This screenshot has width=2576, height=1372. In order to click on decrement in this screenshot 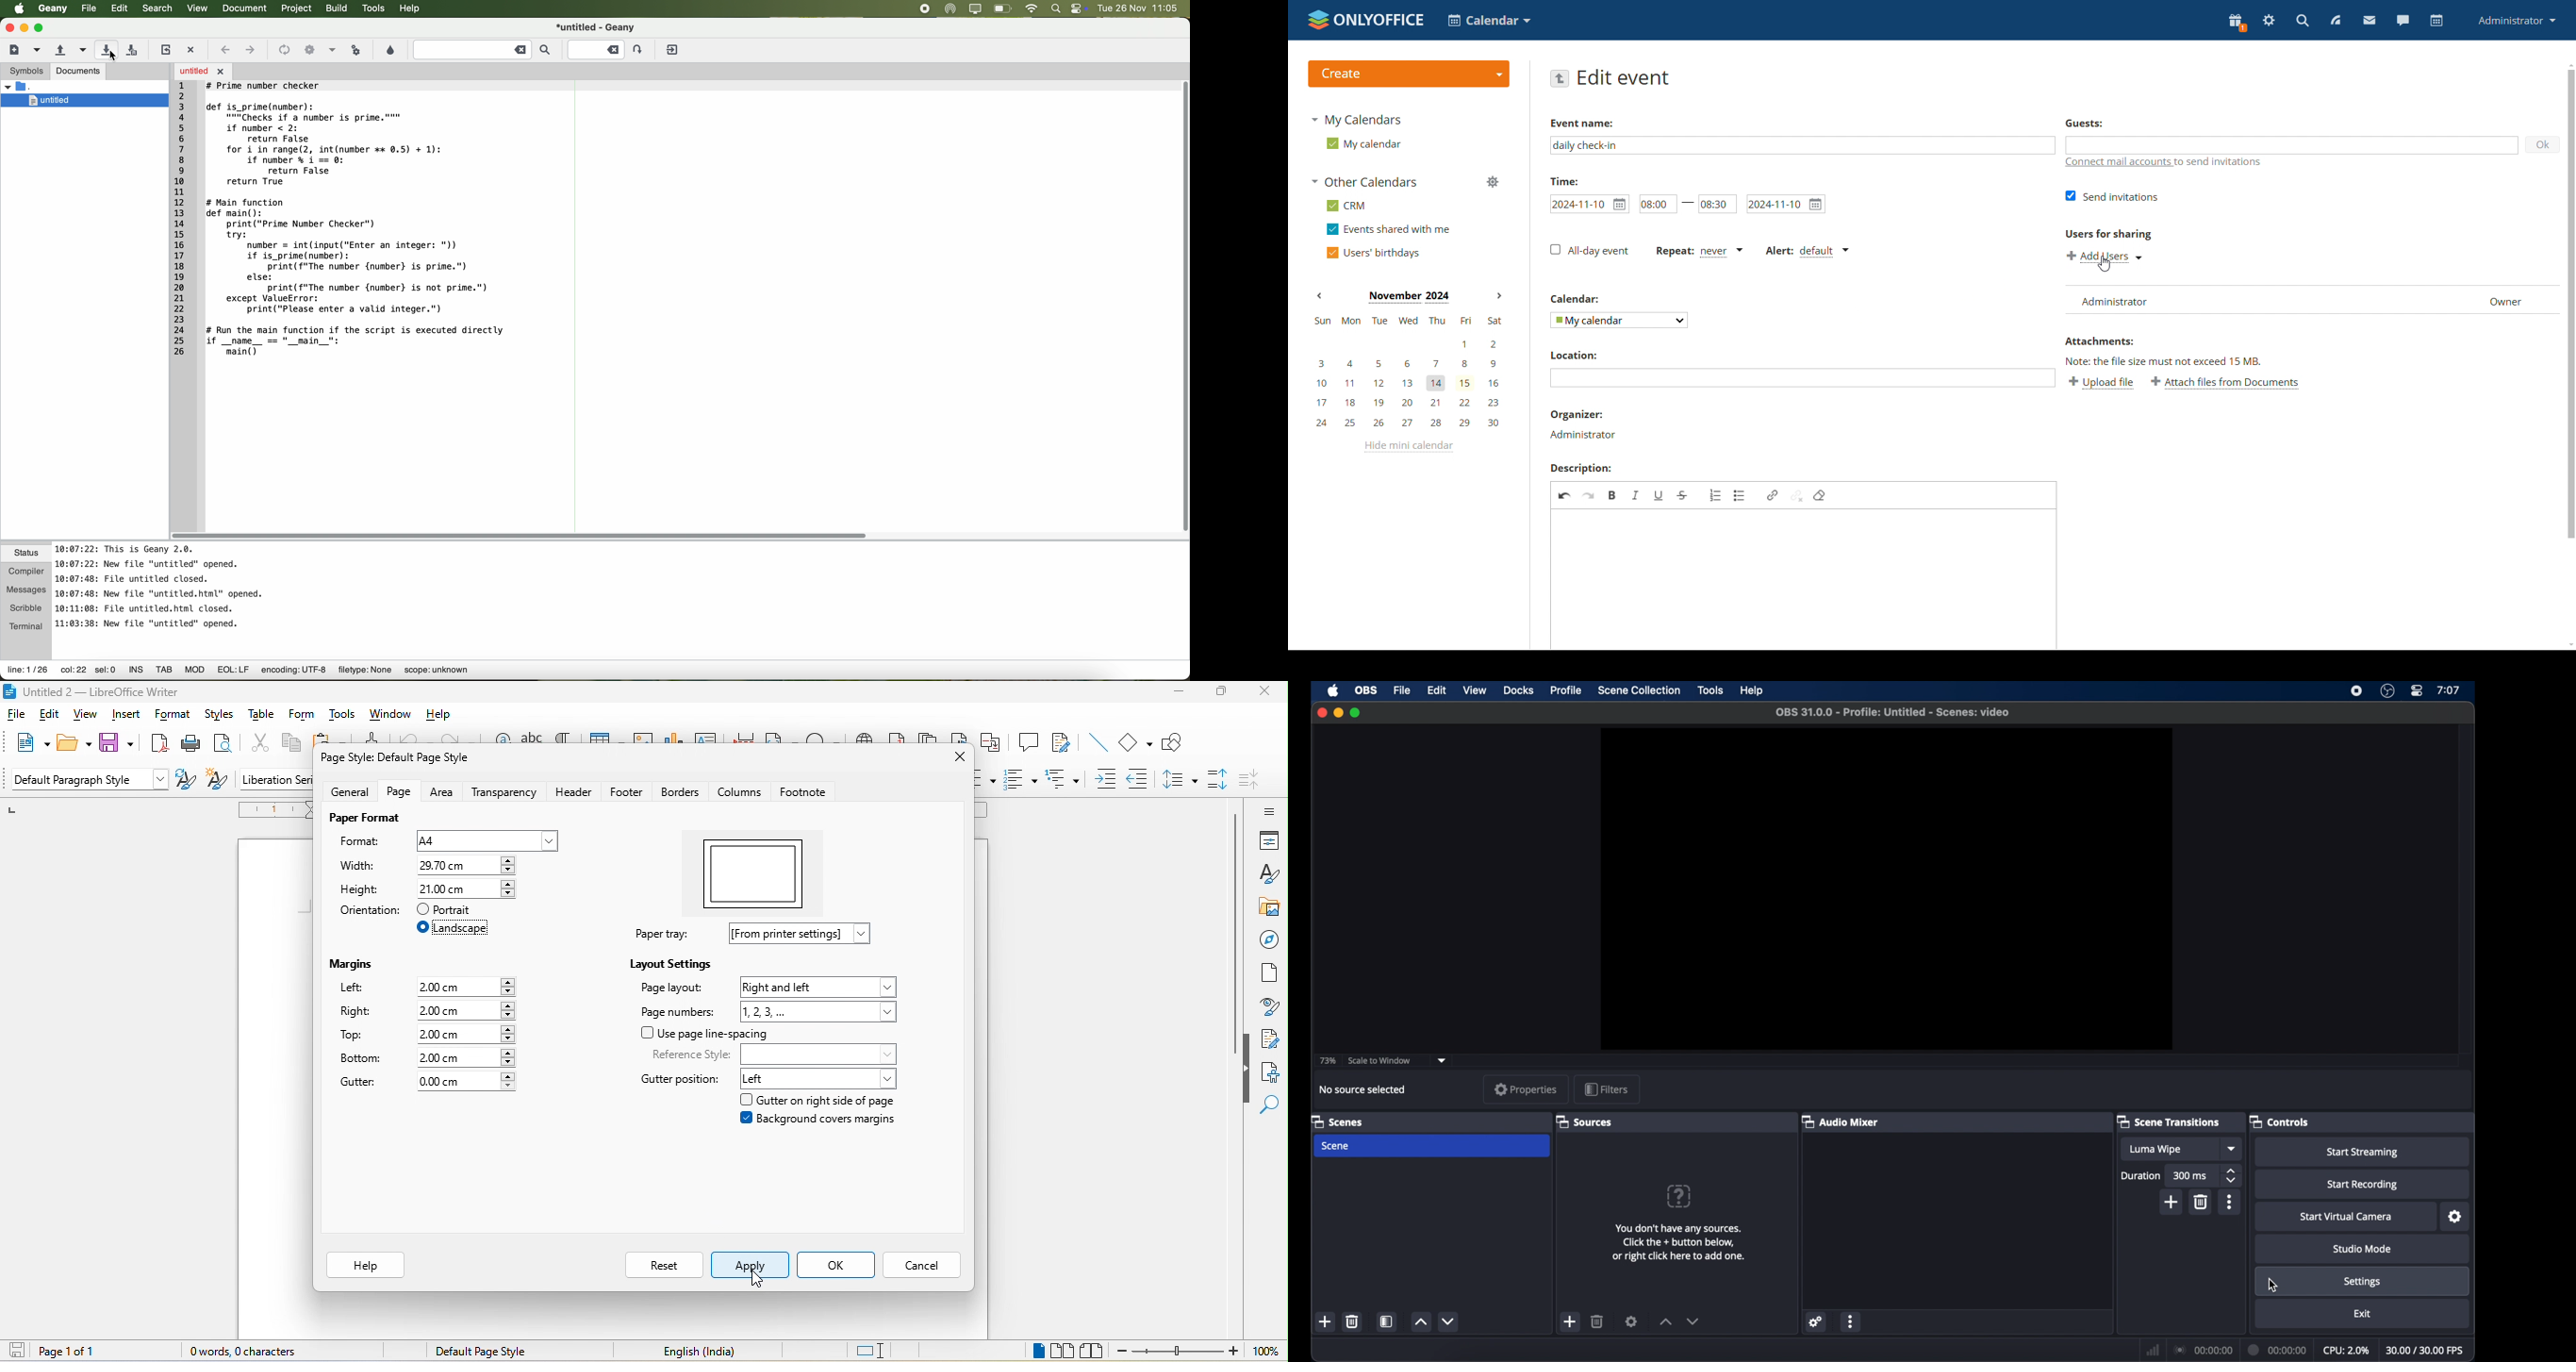, I will do `click(1694, 1321)`.